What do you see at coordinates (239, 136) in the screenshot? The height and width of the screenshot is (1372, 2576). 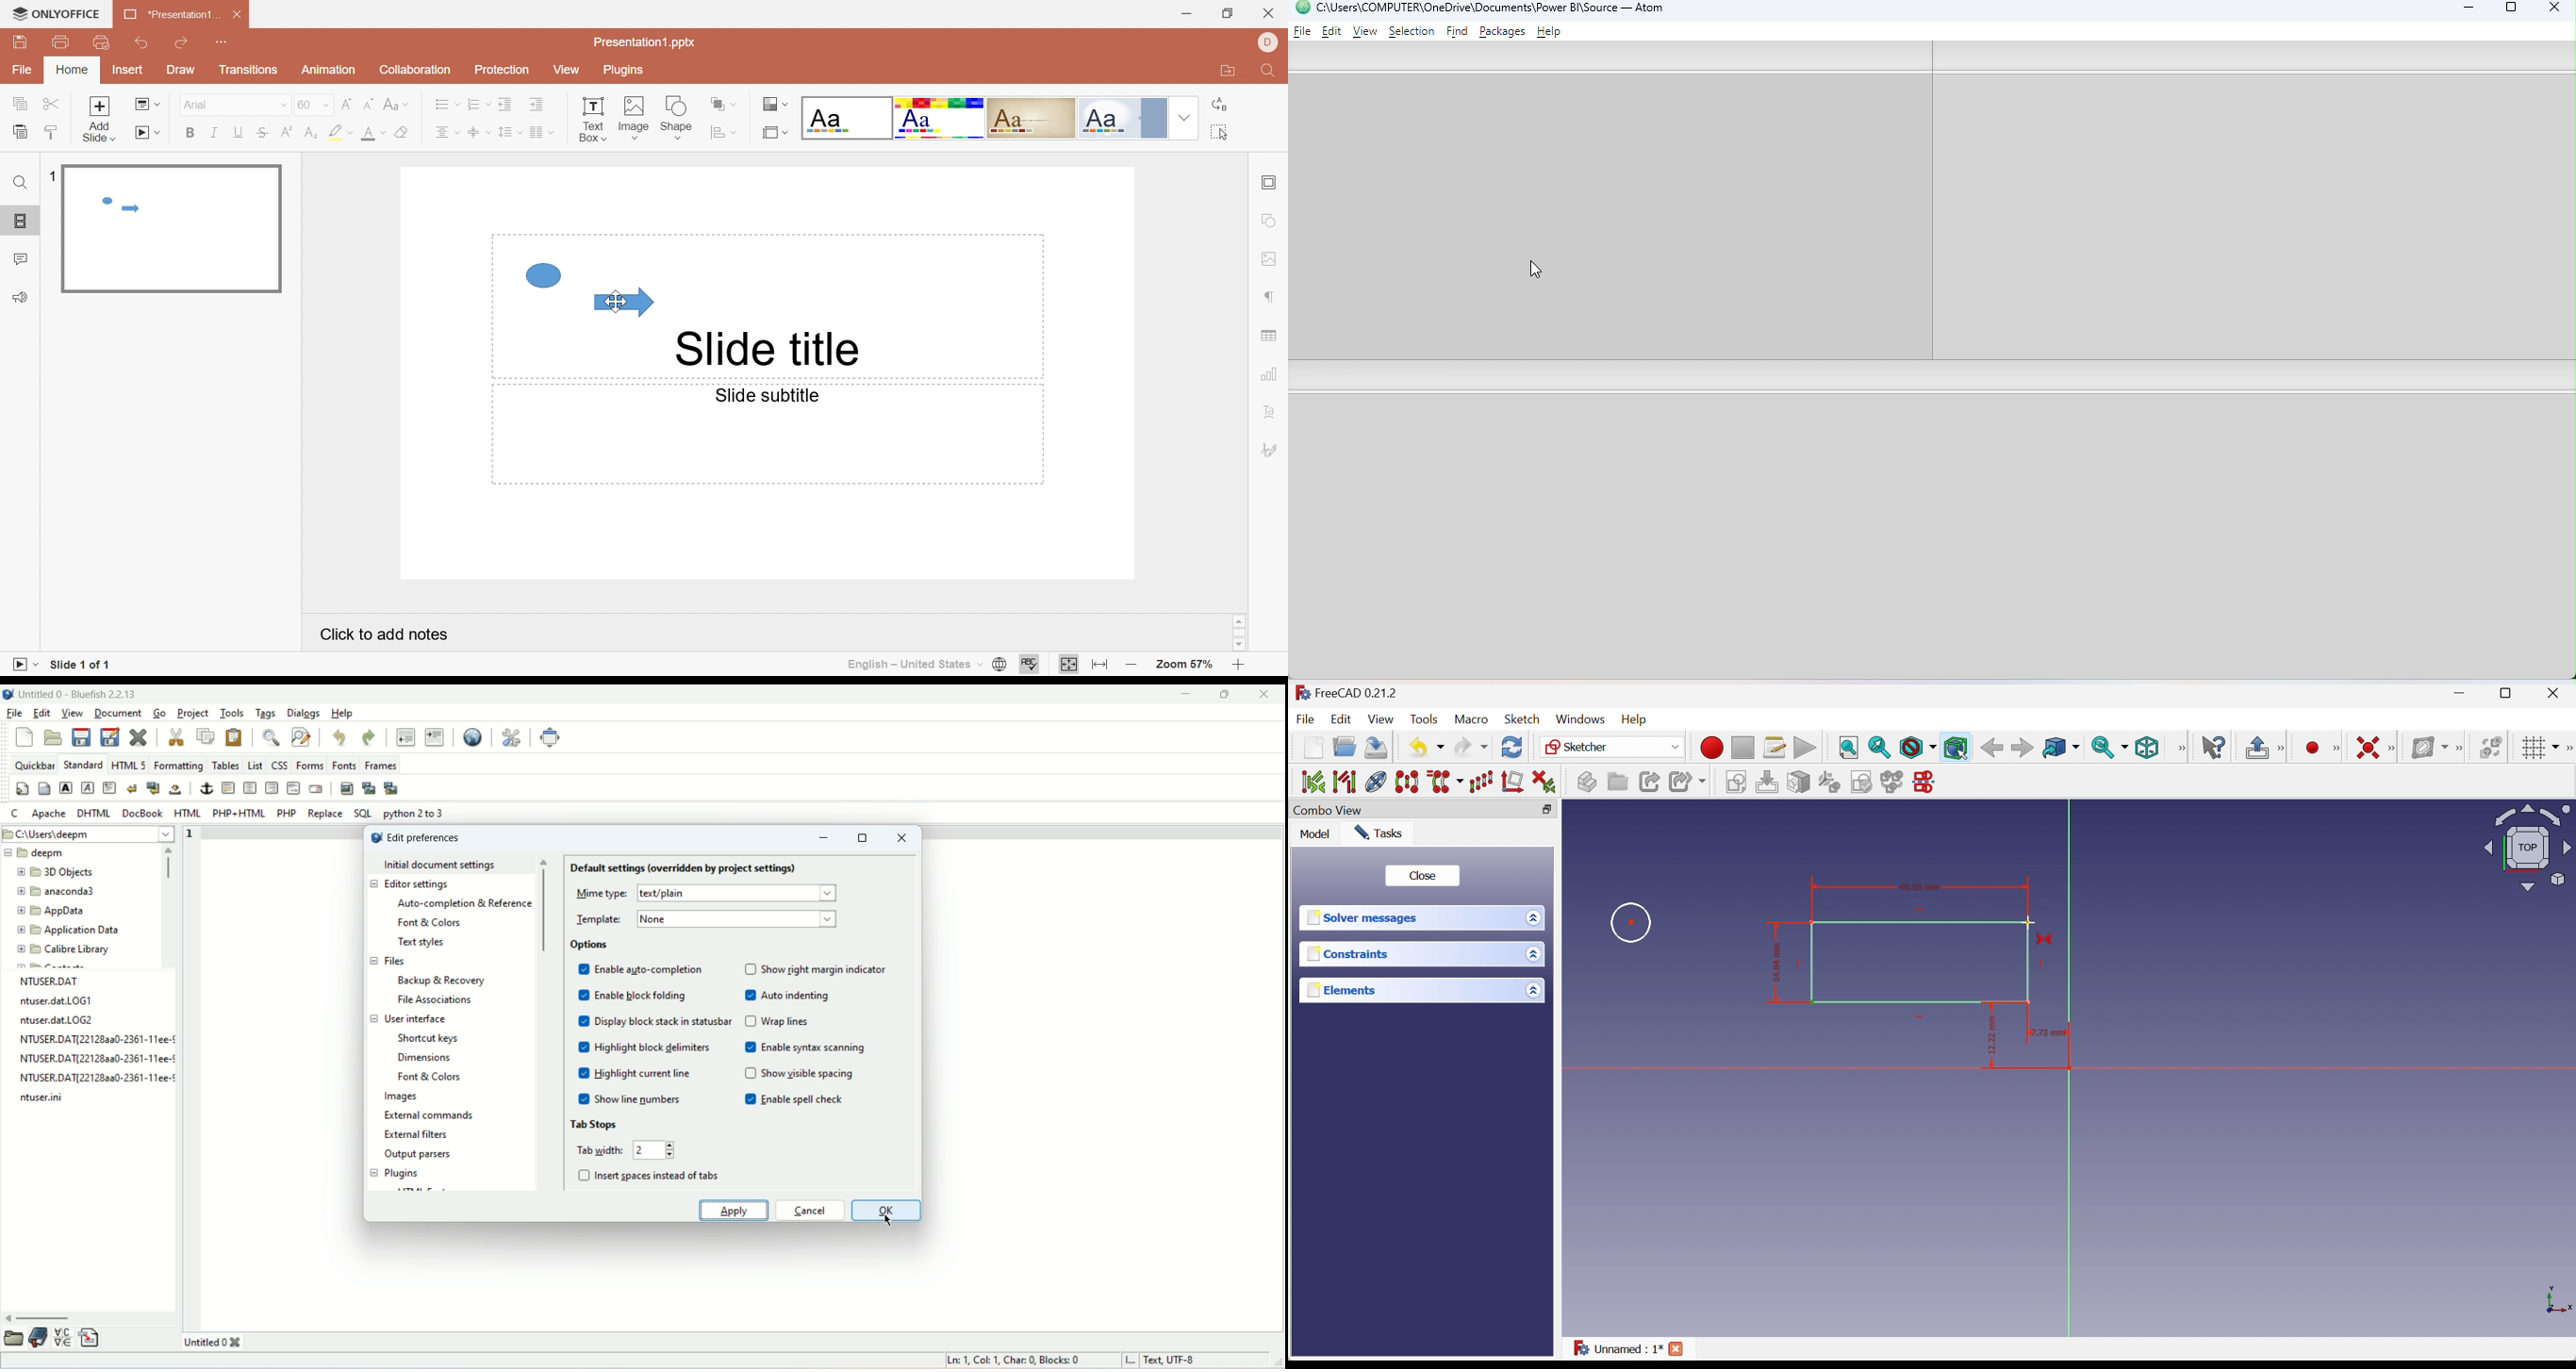 I see `Underline` at bounding box center [239, 136].